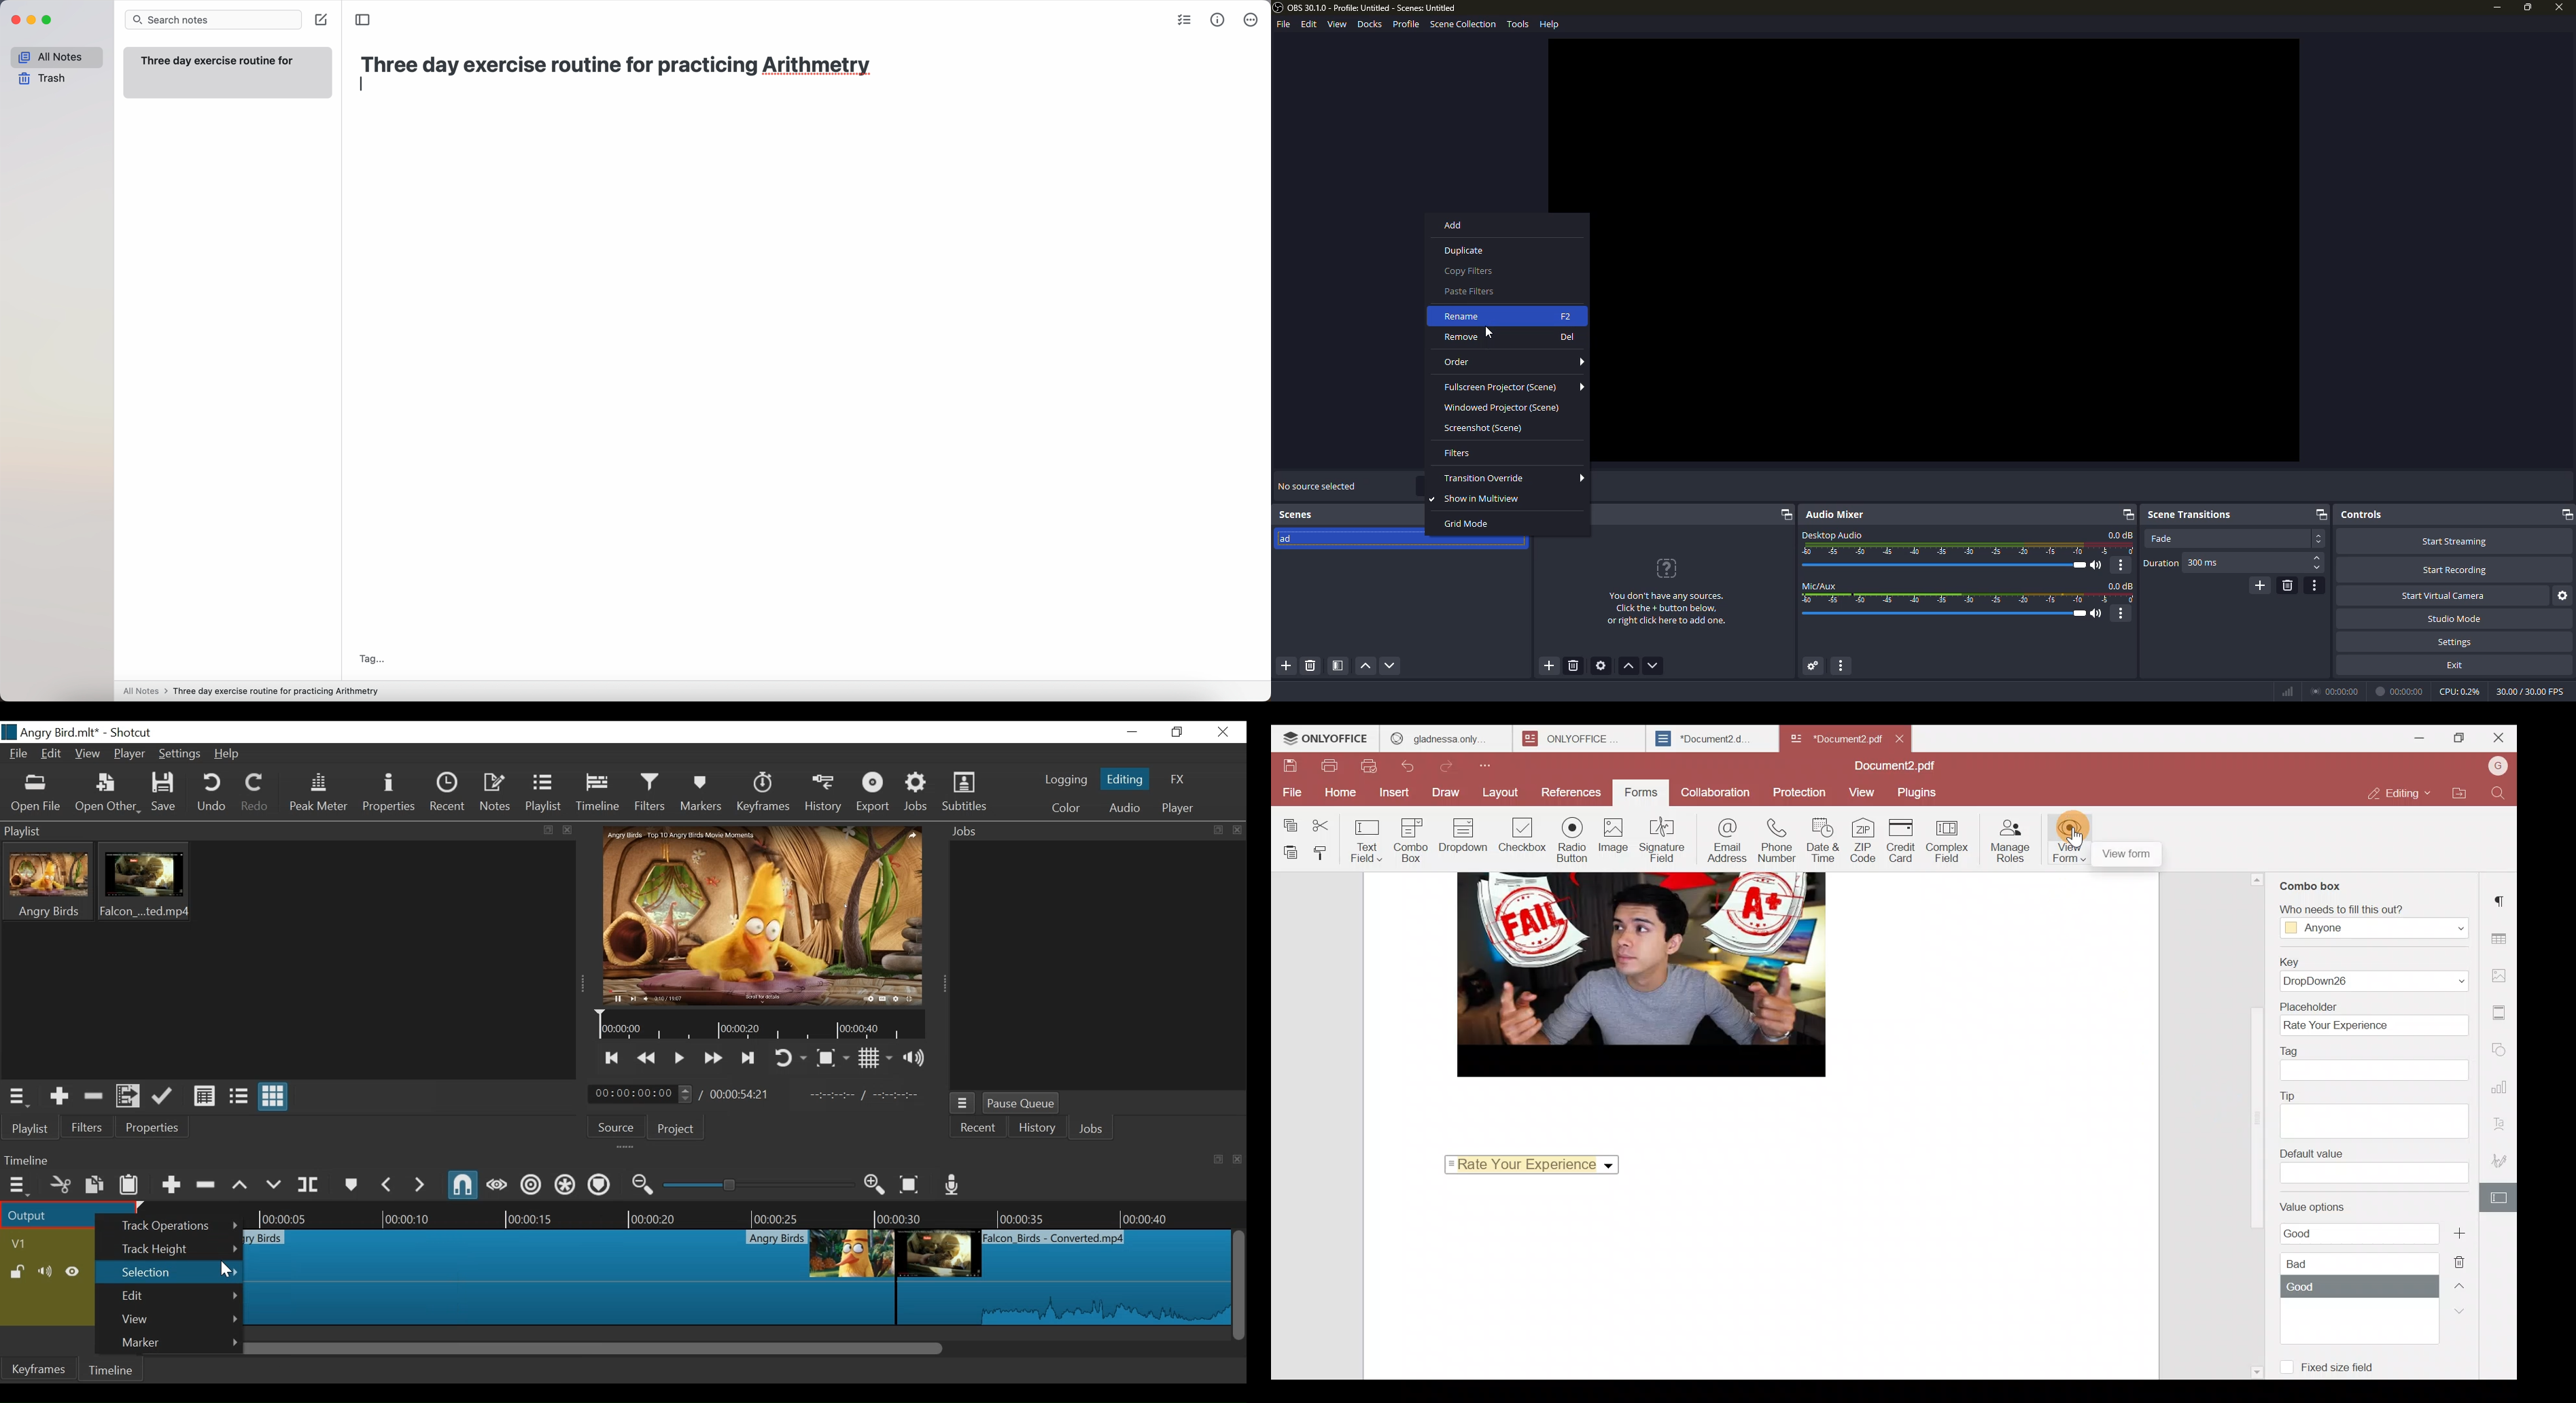  Describe the element at coordinates (761, 1185) in the screenshot. I see `Zoom Slider` at that location.